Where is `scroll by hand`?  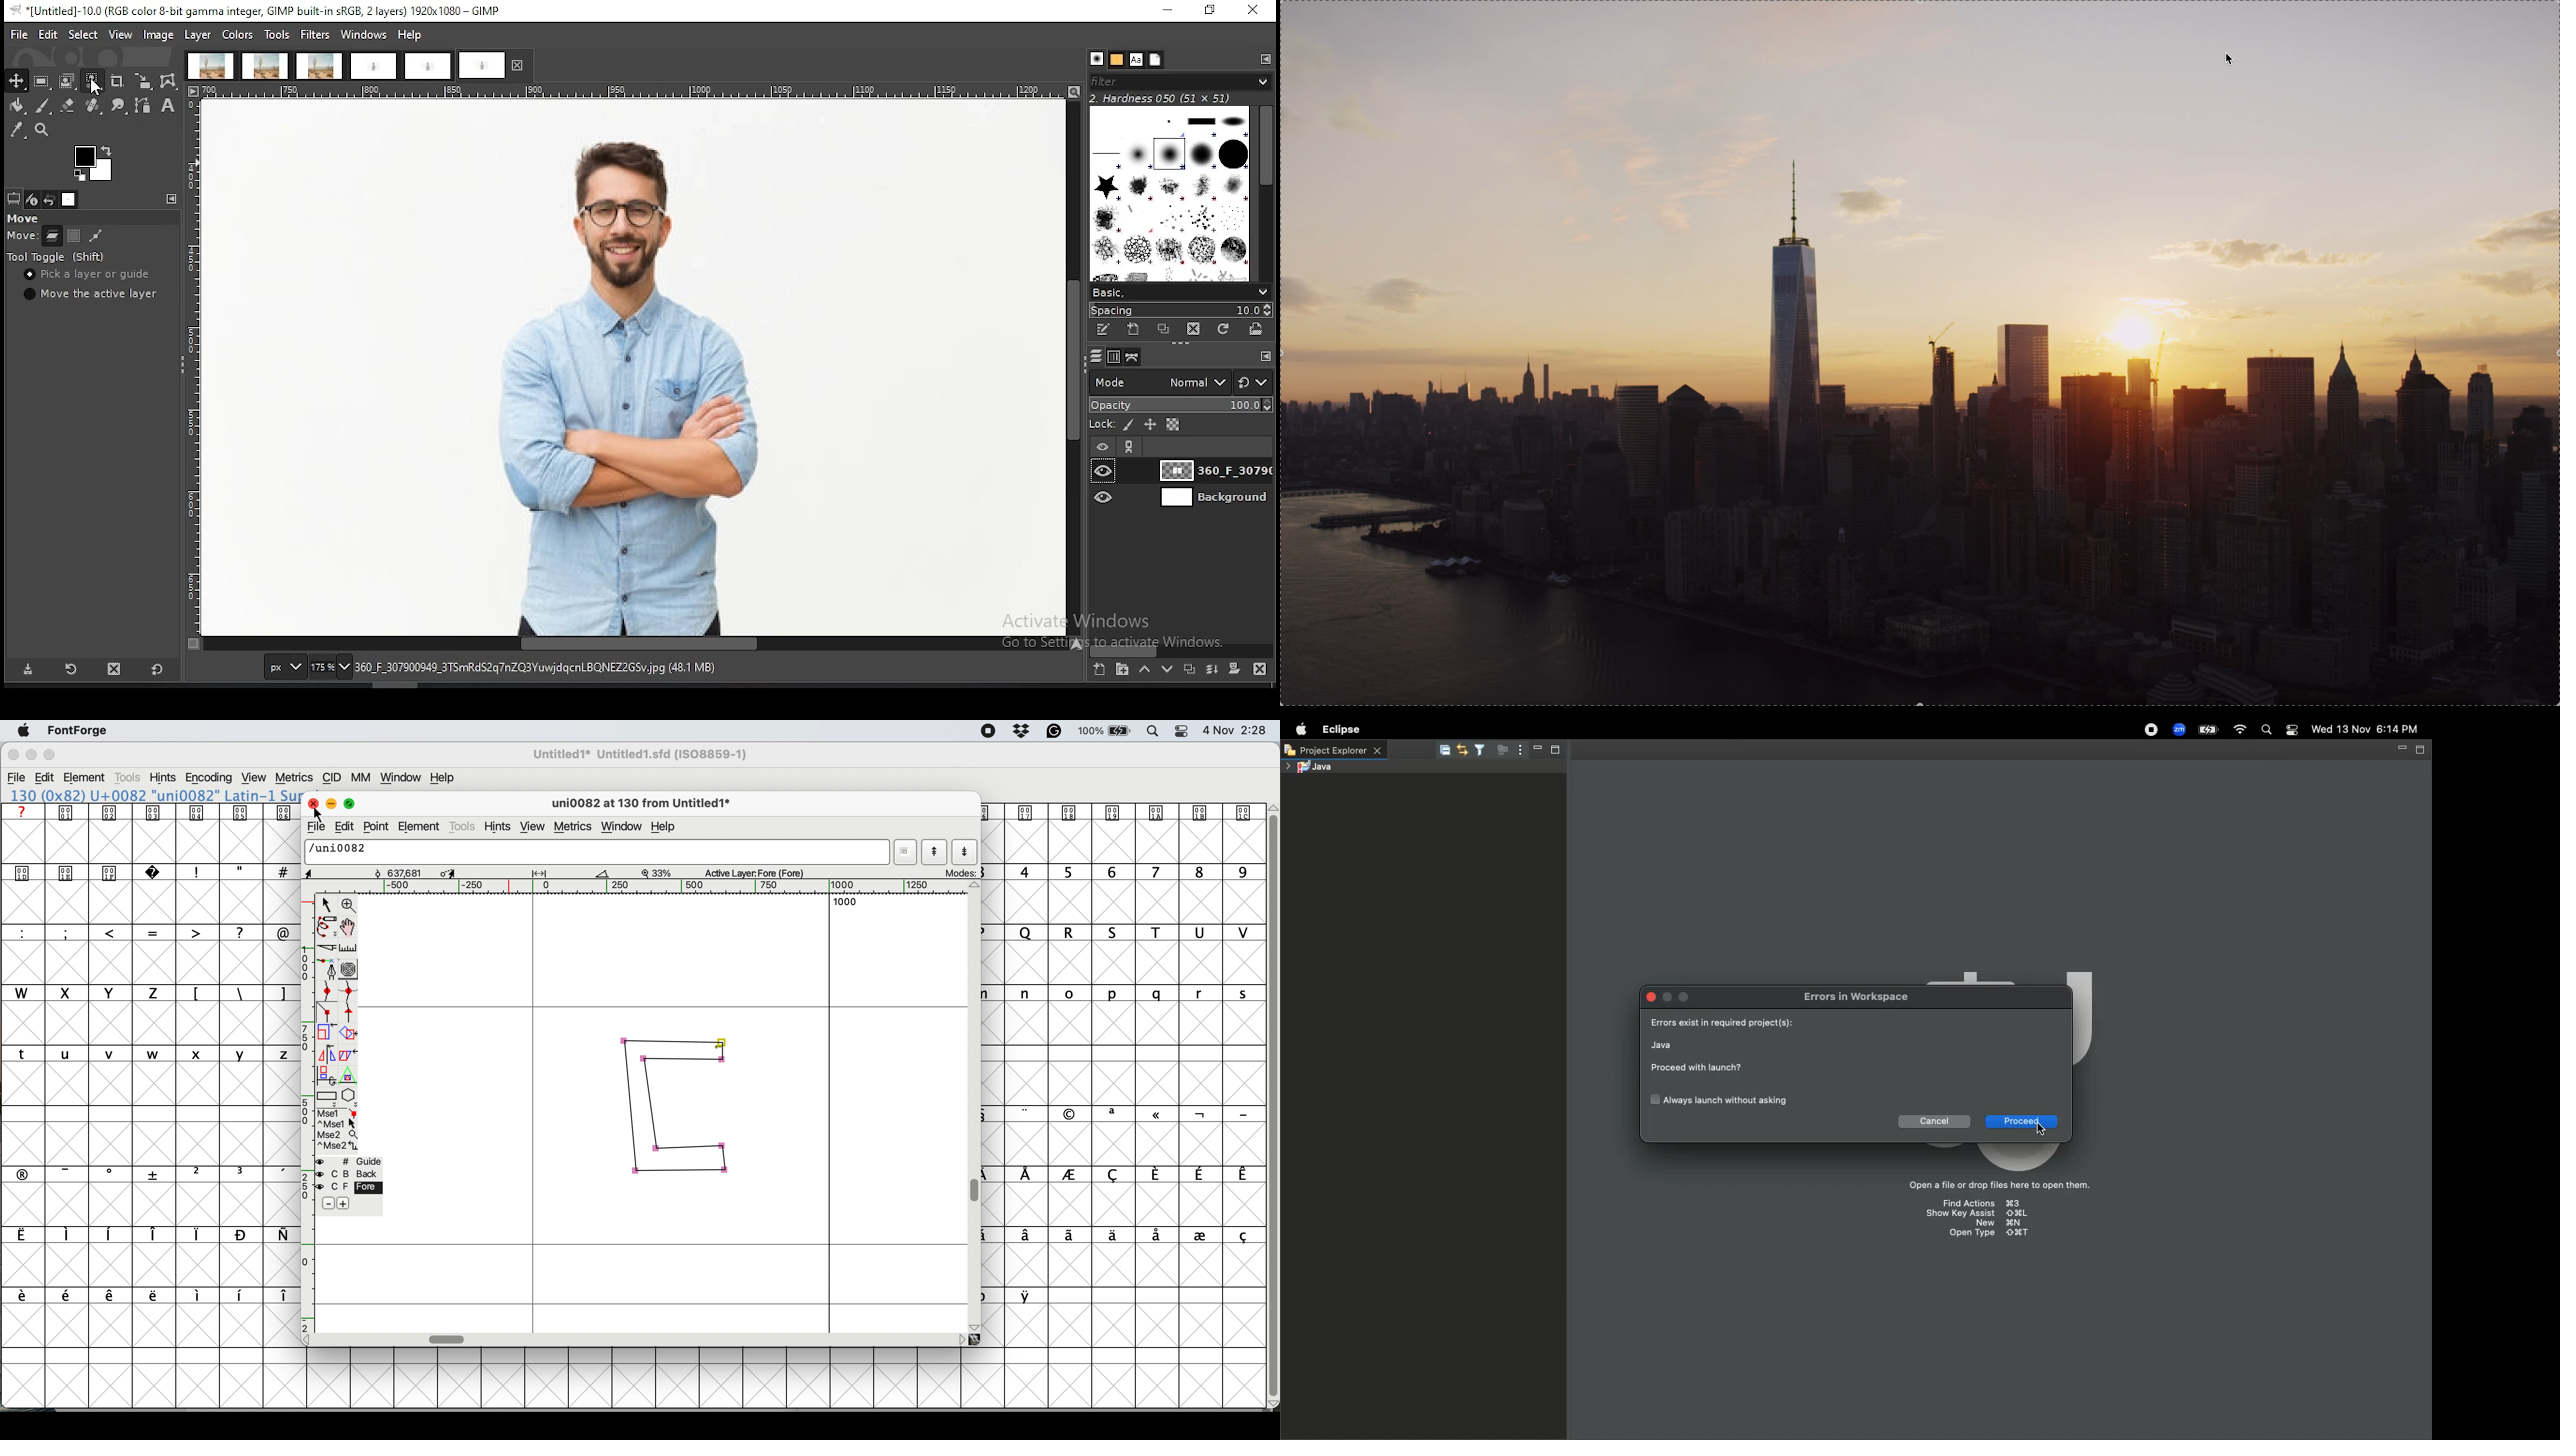 scroll by hand is located at coordinates (350, 927).